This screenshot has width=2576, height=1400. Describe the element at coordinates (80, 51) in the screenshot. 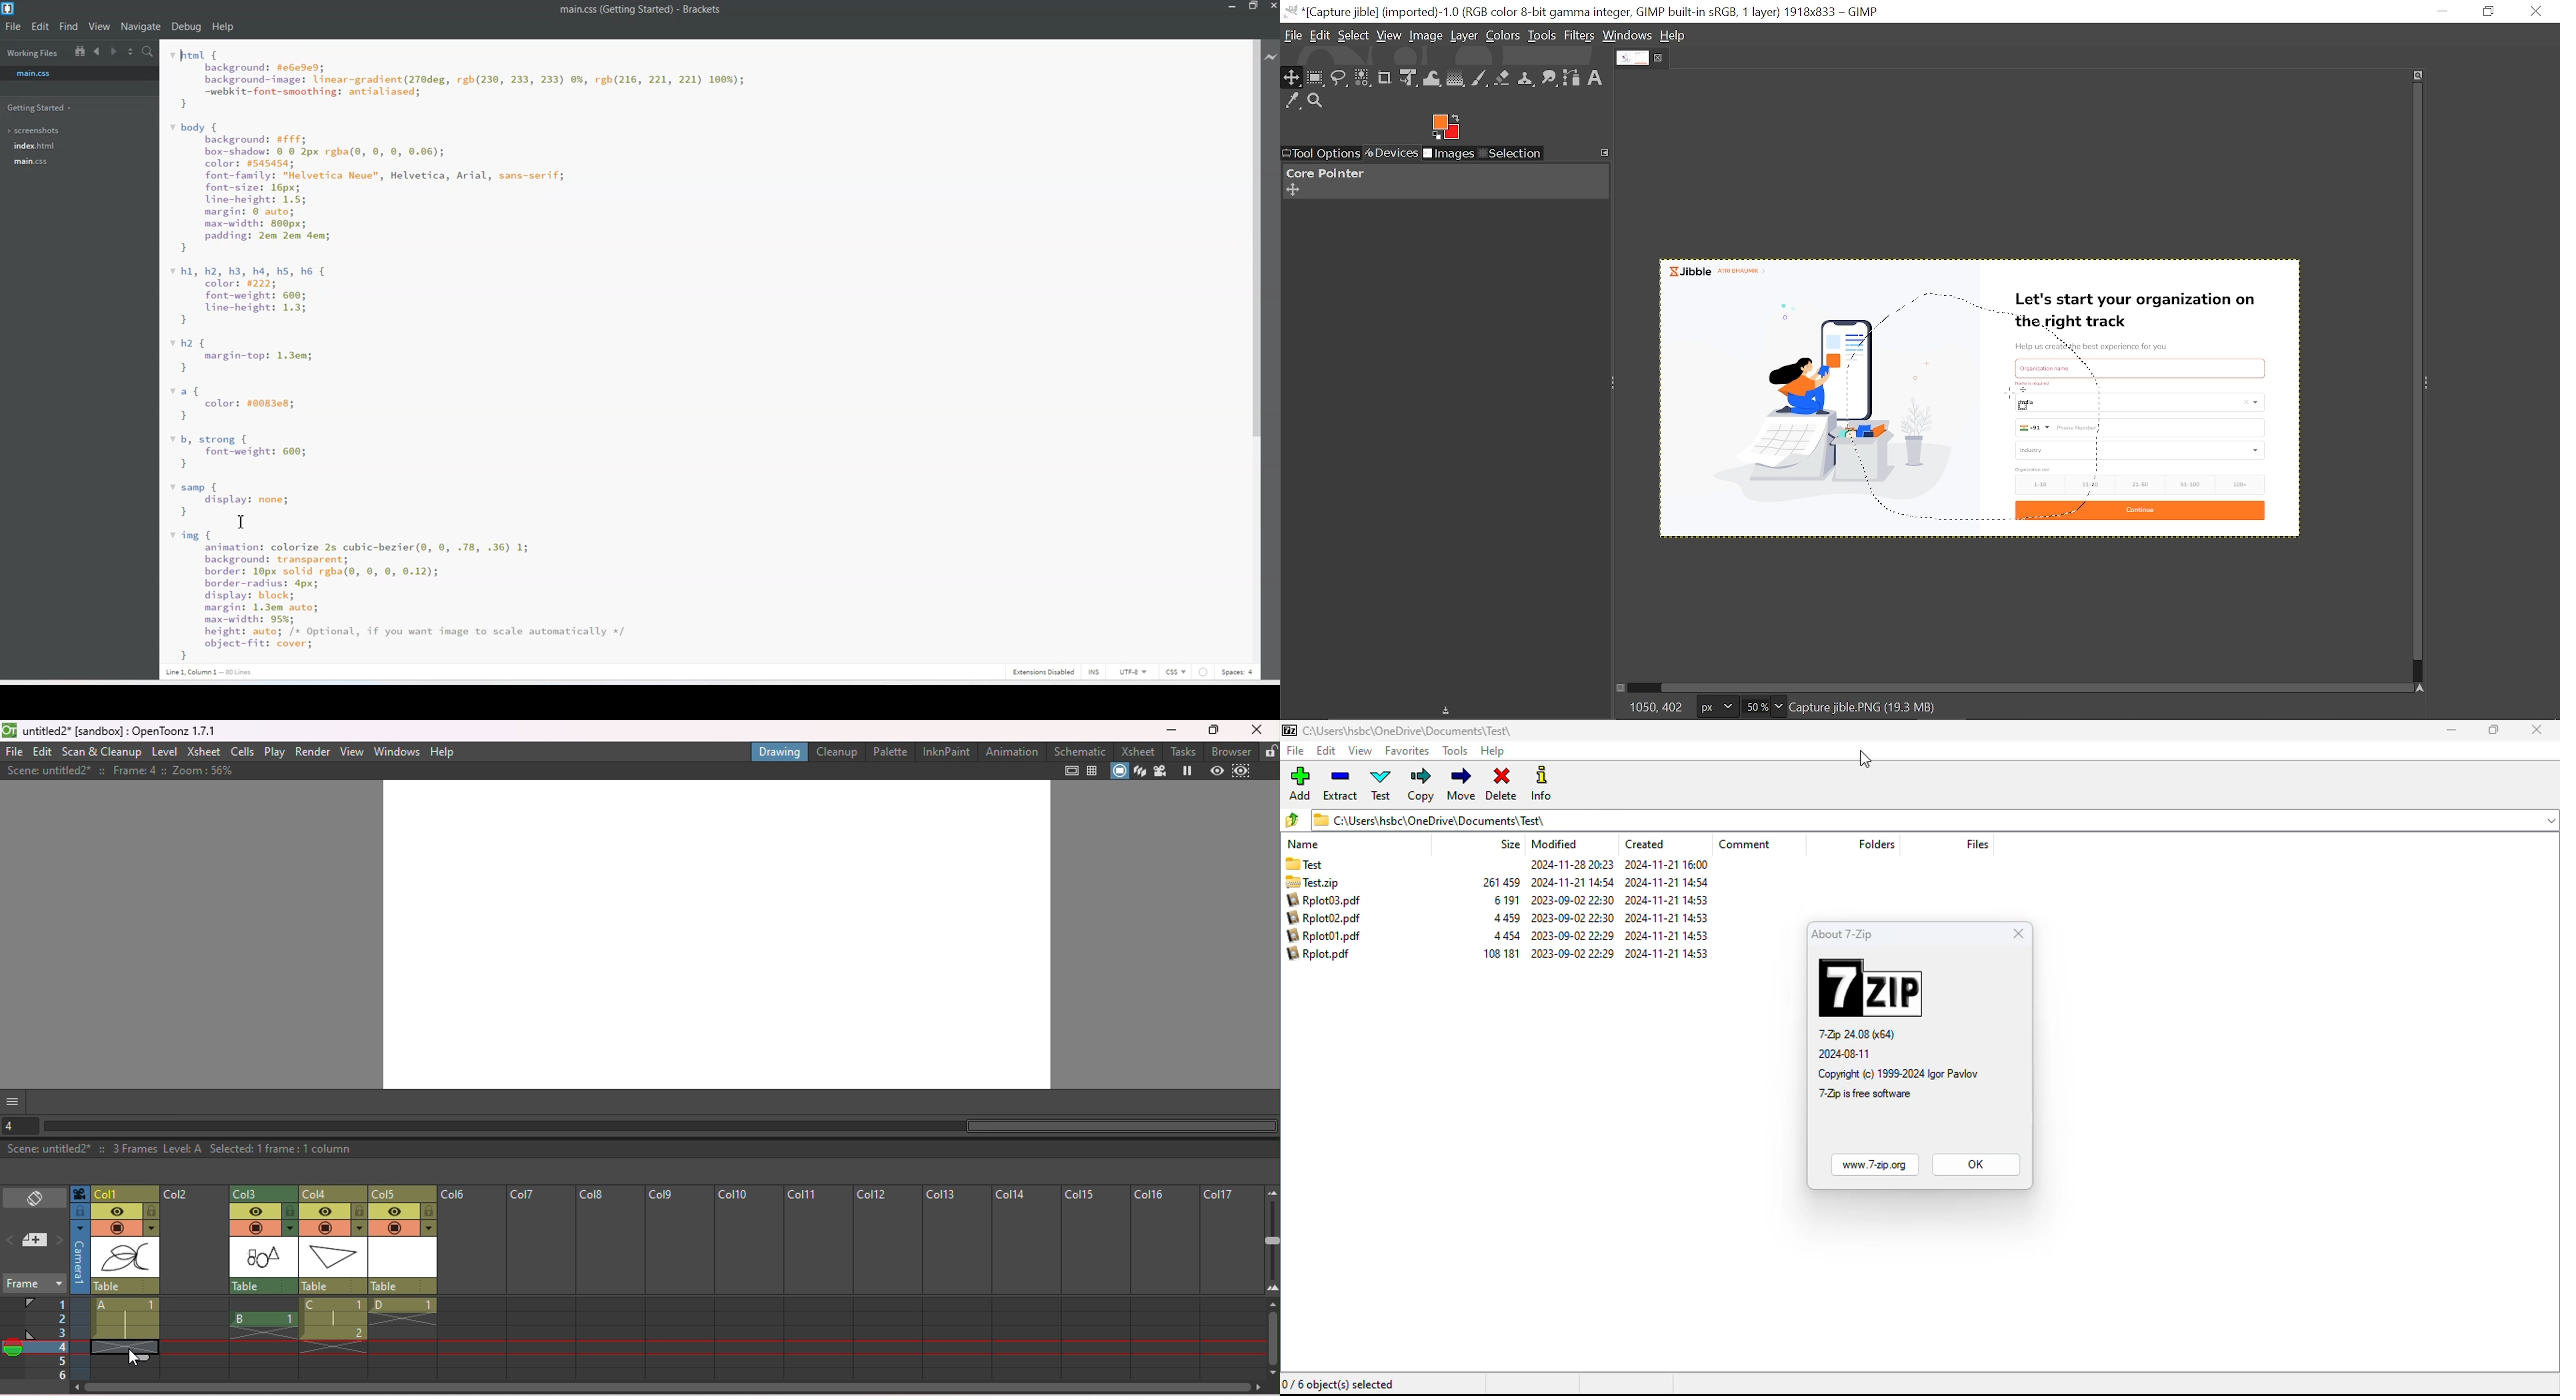

I see `Show in the file tree` at that location.